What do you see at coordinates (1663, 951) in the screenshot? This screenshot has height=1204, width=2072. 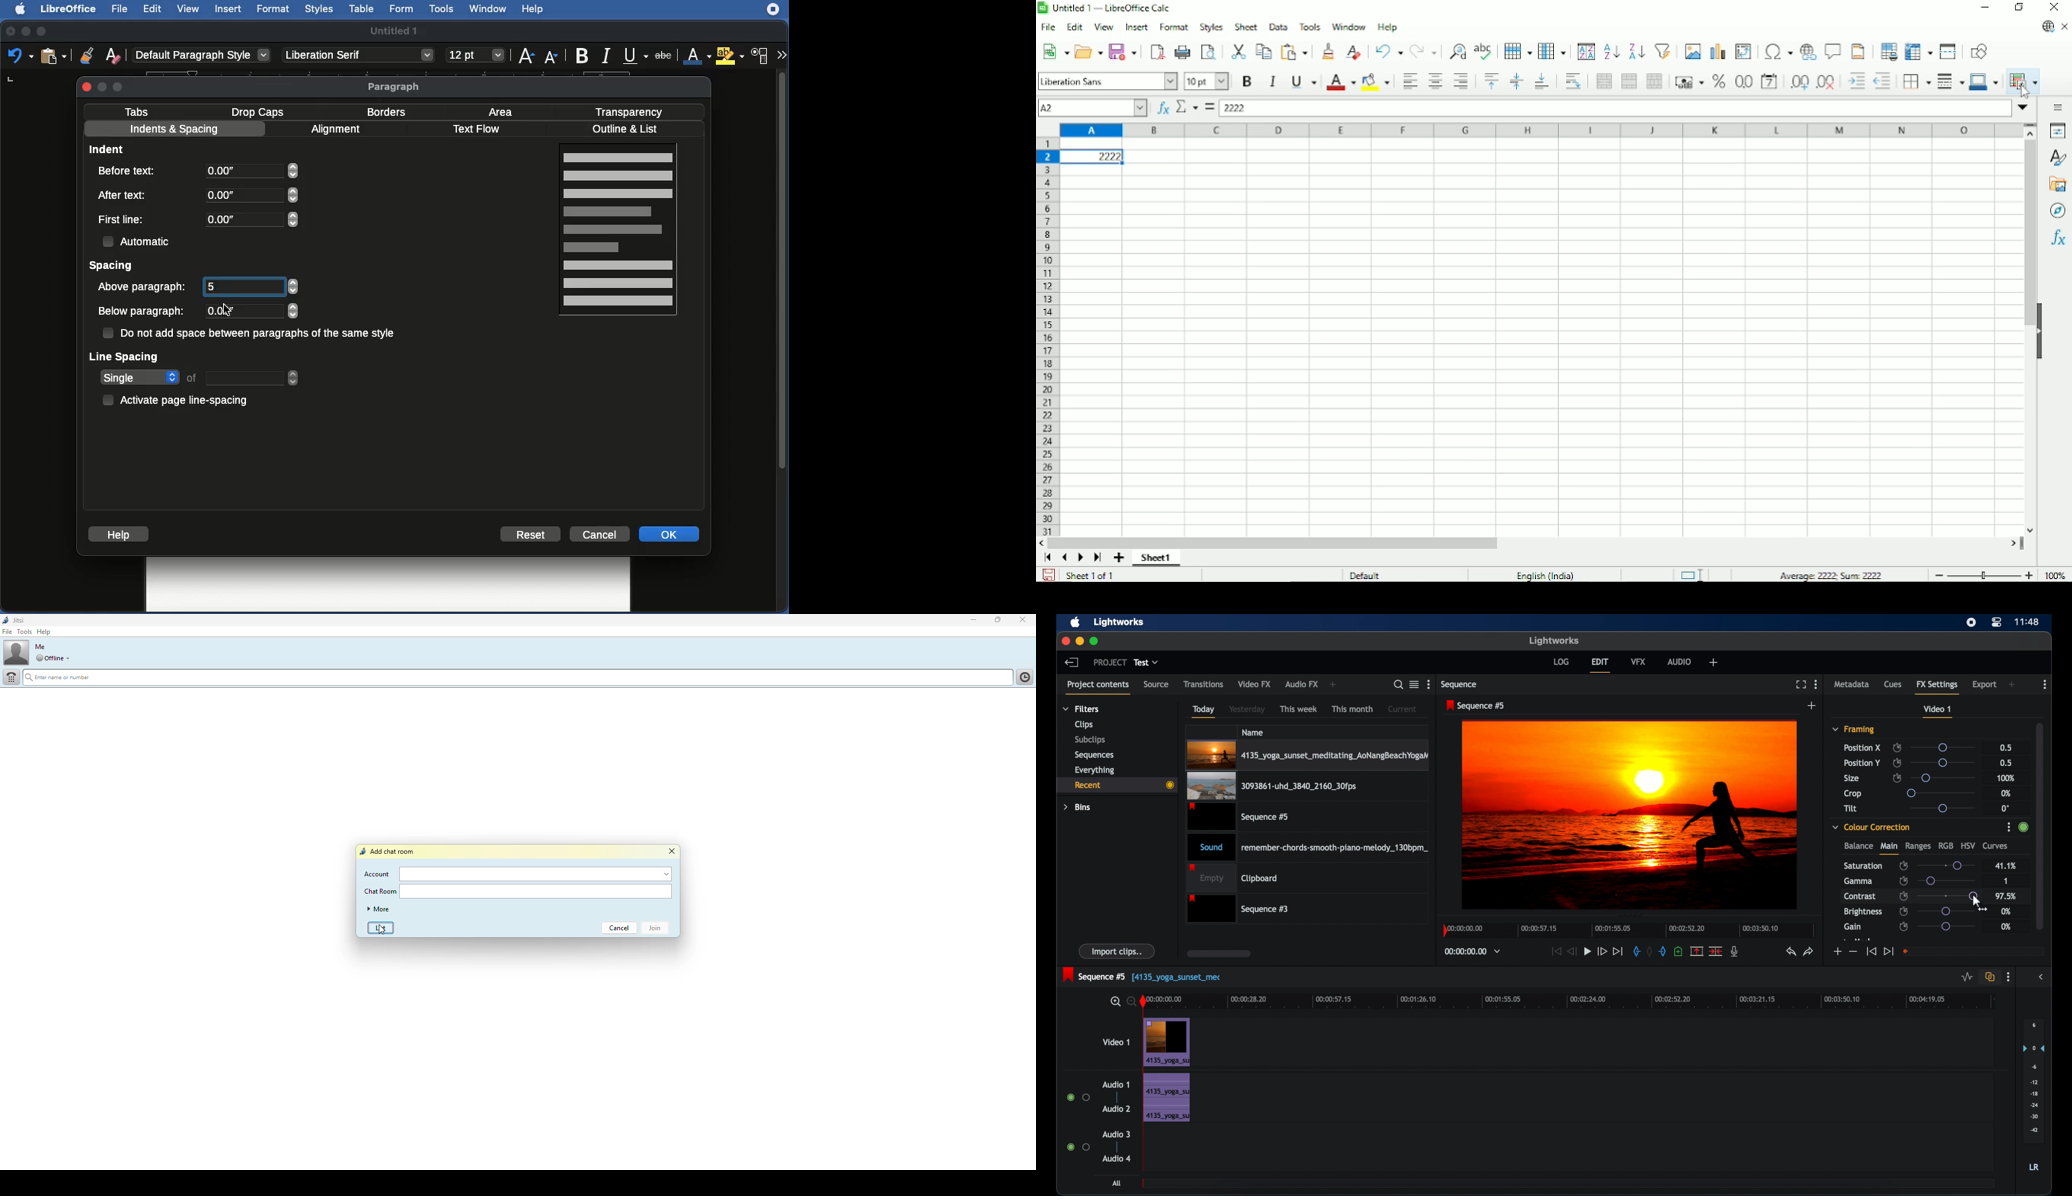 I see `out mark` at bounding box center [1663, 951].